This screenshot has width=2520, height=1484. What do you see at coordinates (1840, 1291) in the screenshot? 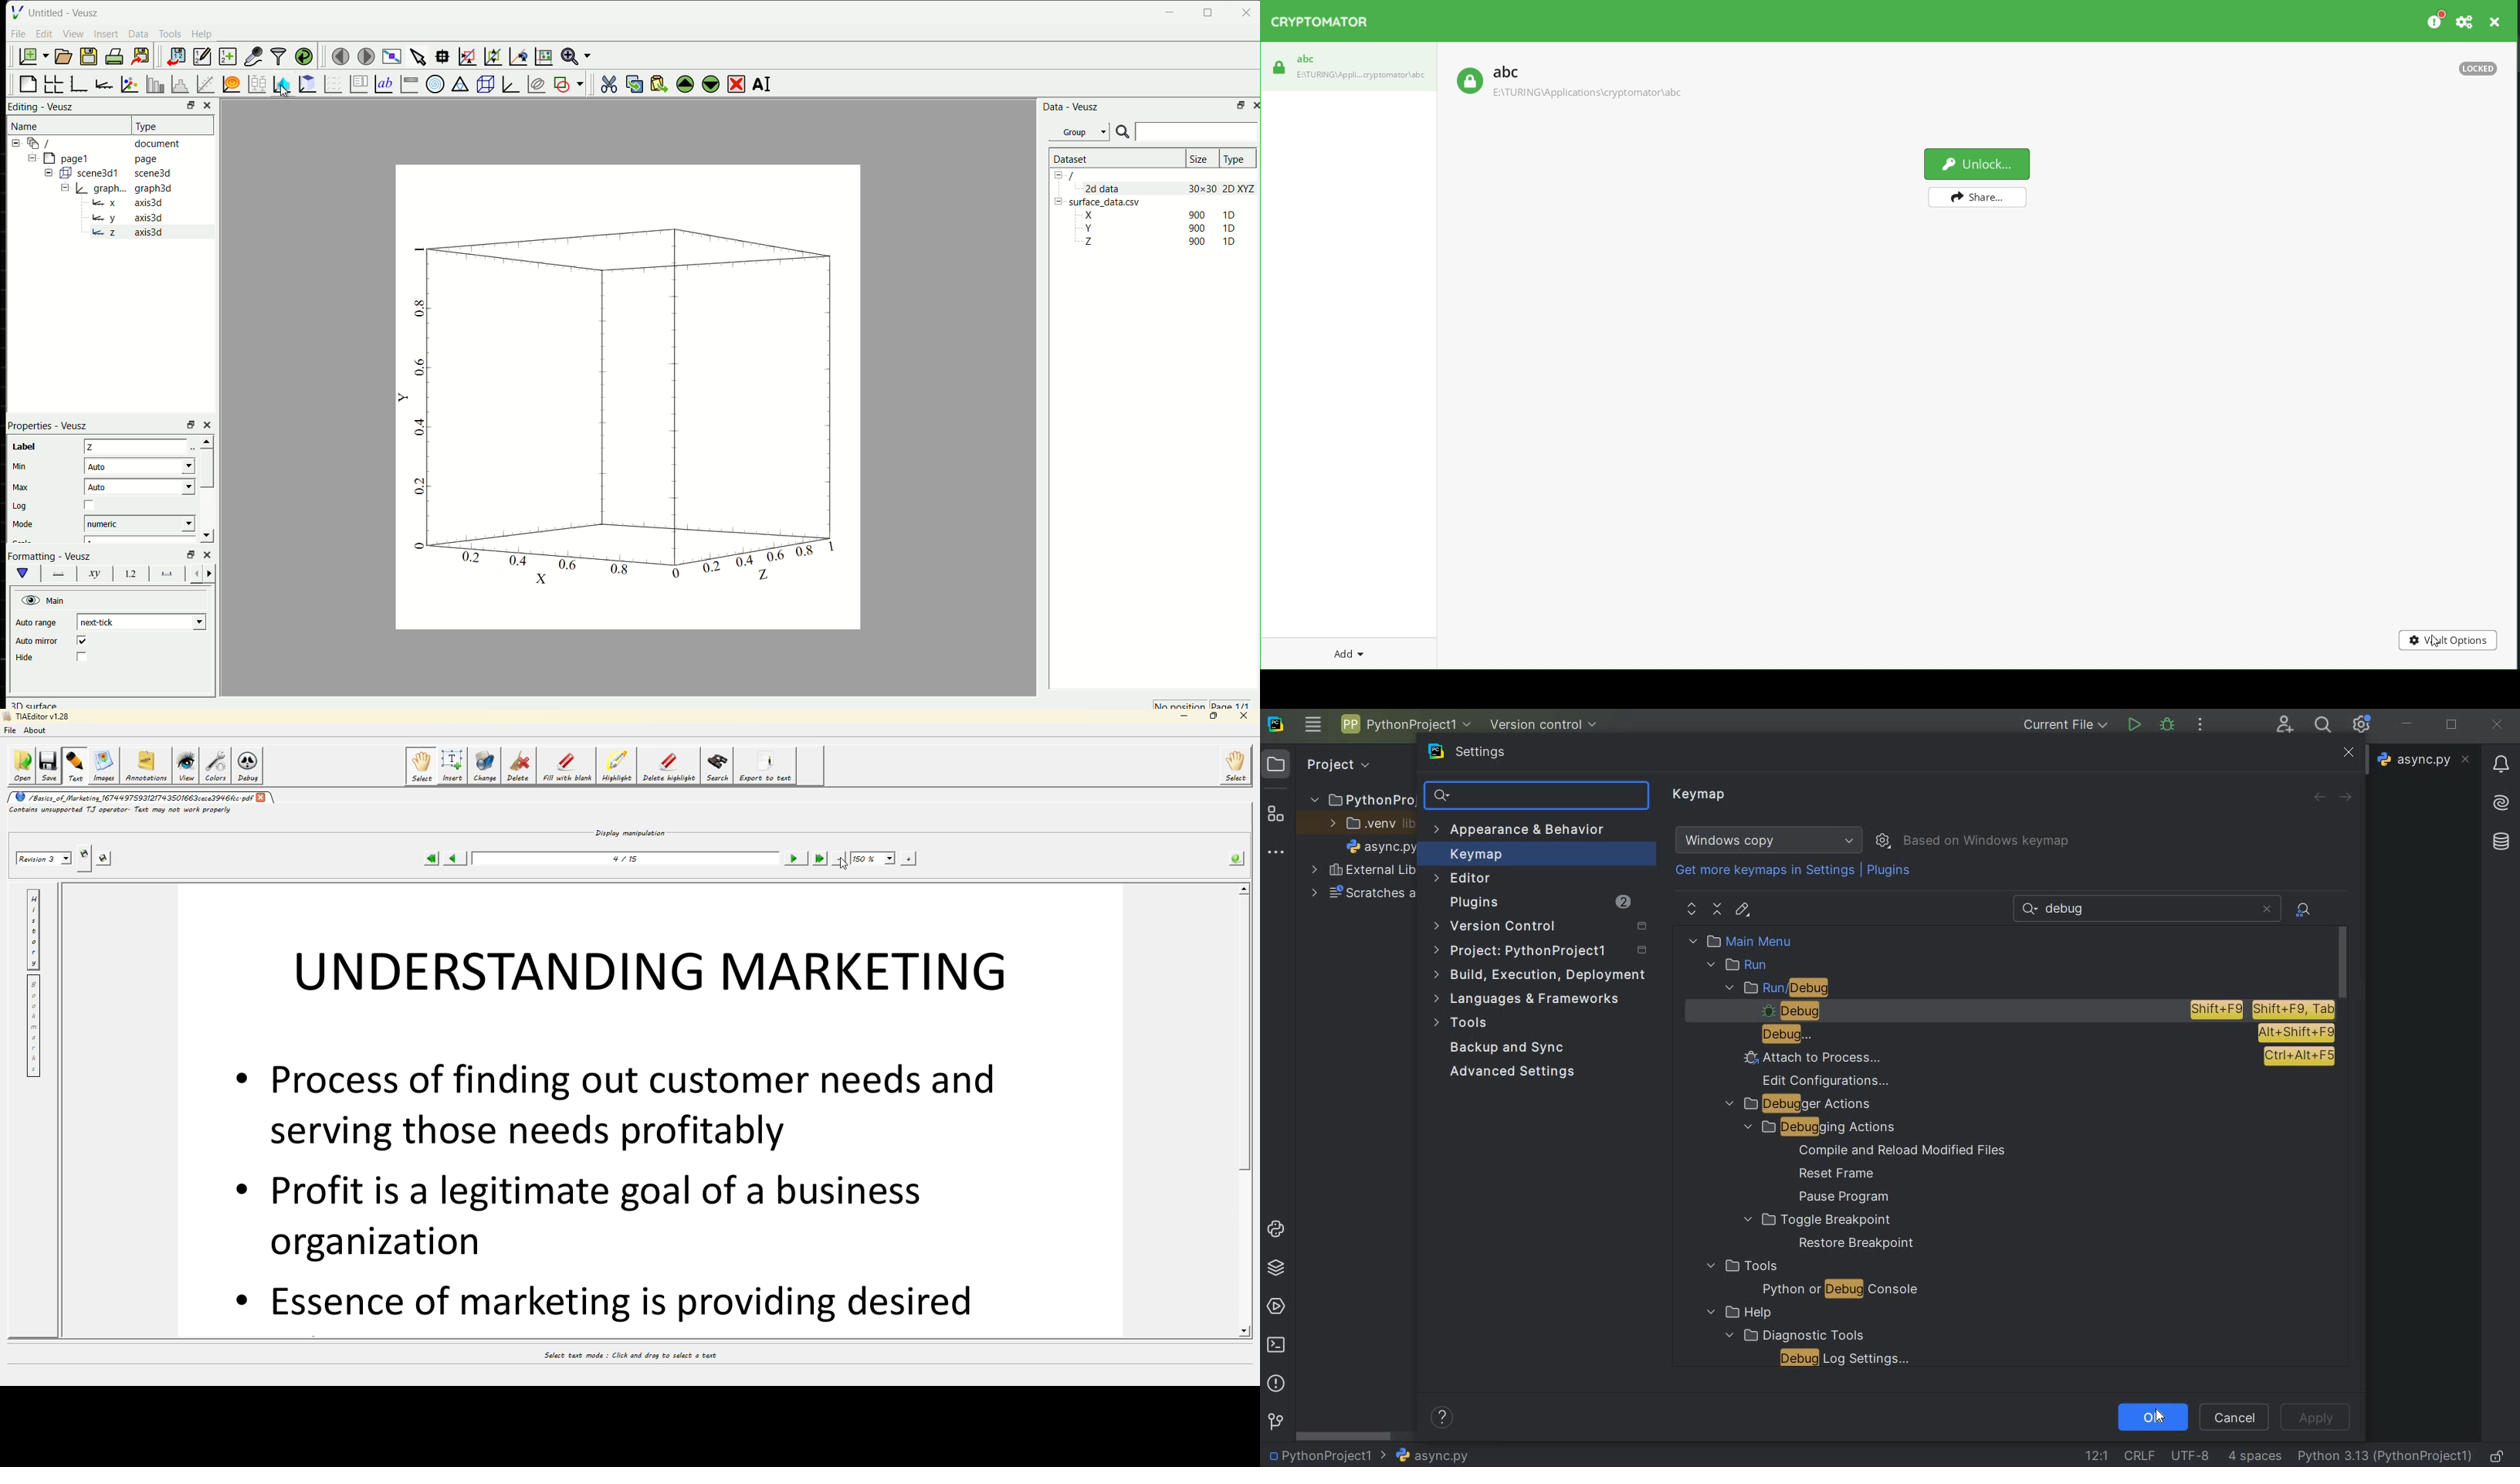
I see `python or debug console` at bounding box center [1840, 1291].